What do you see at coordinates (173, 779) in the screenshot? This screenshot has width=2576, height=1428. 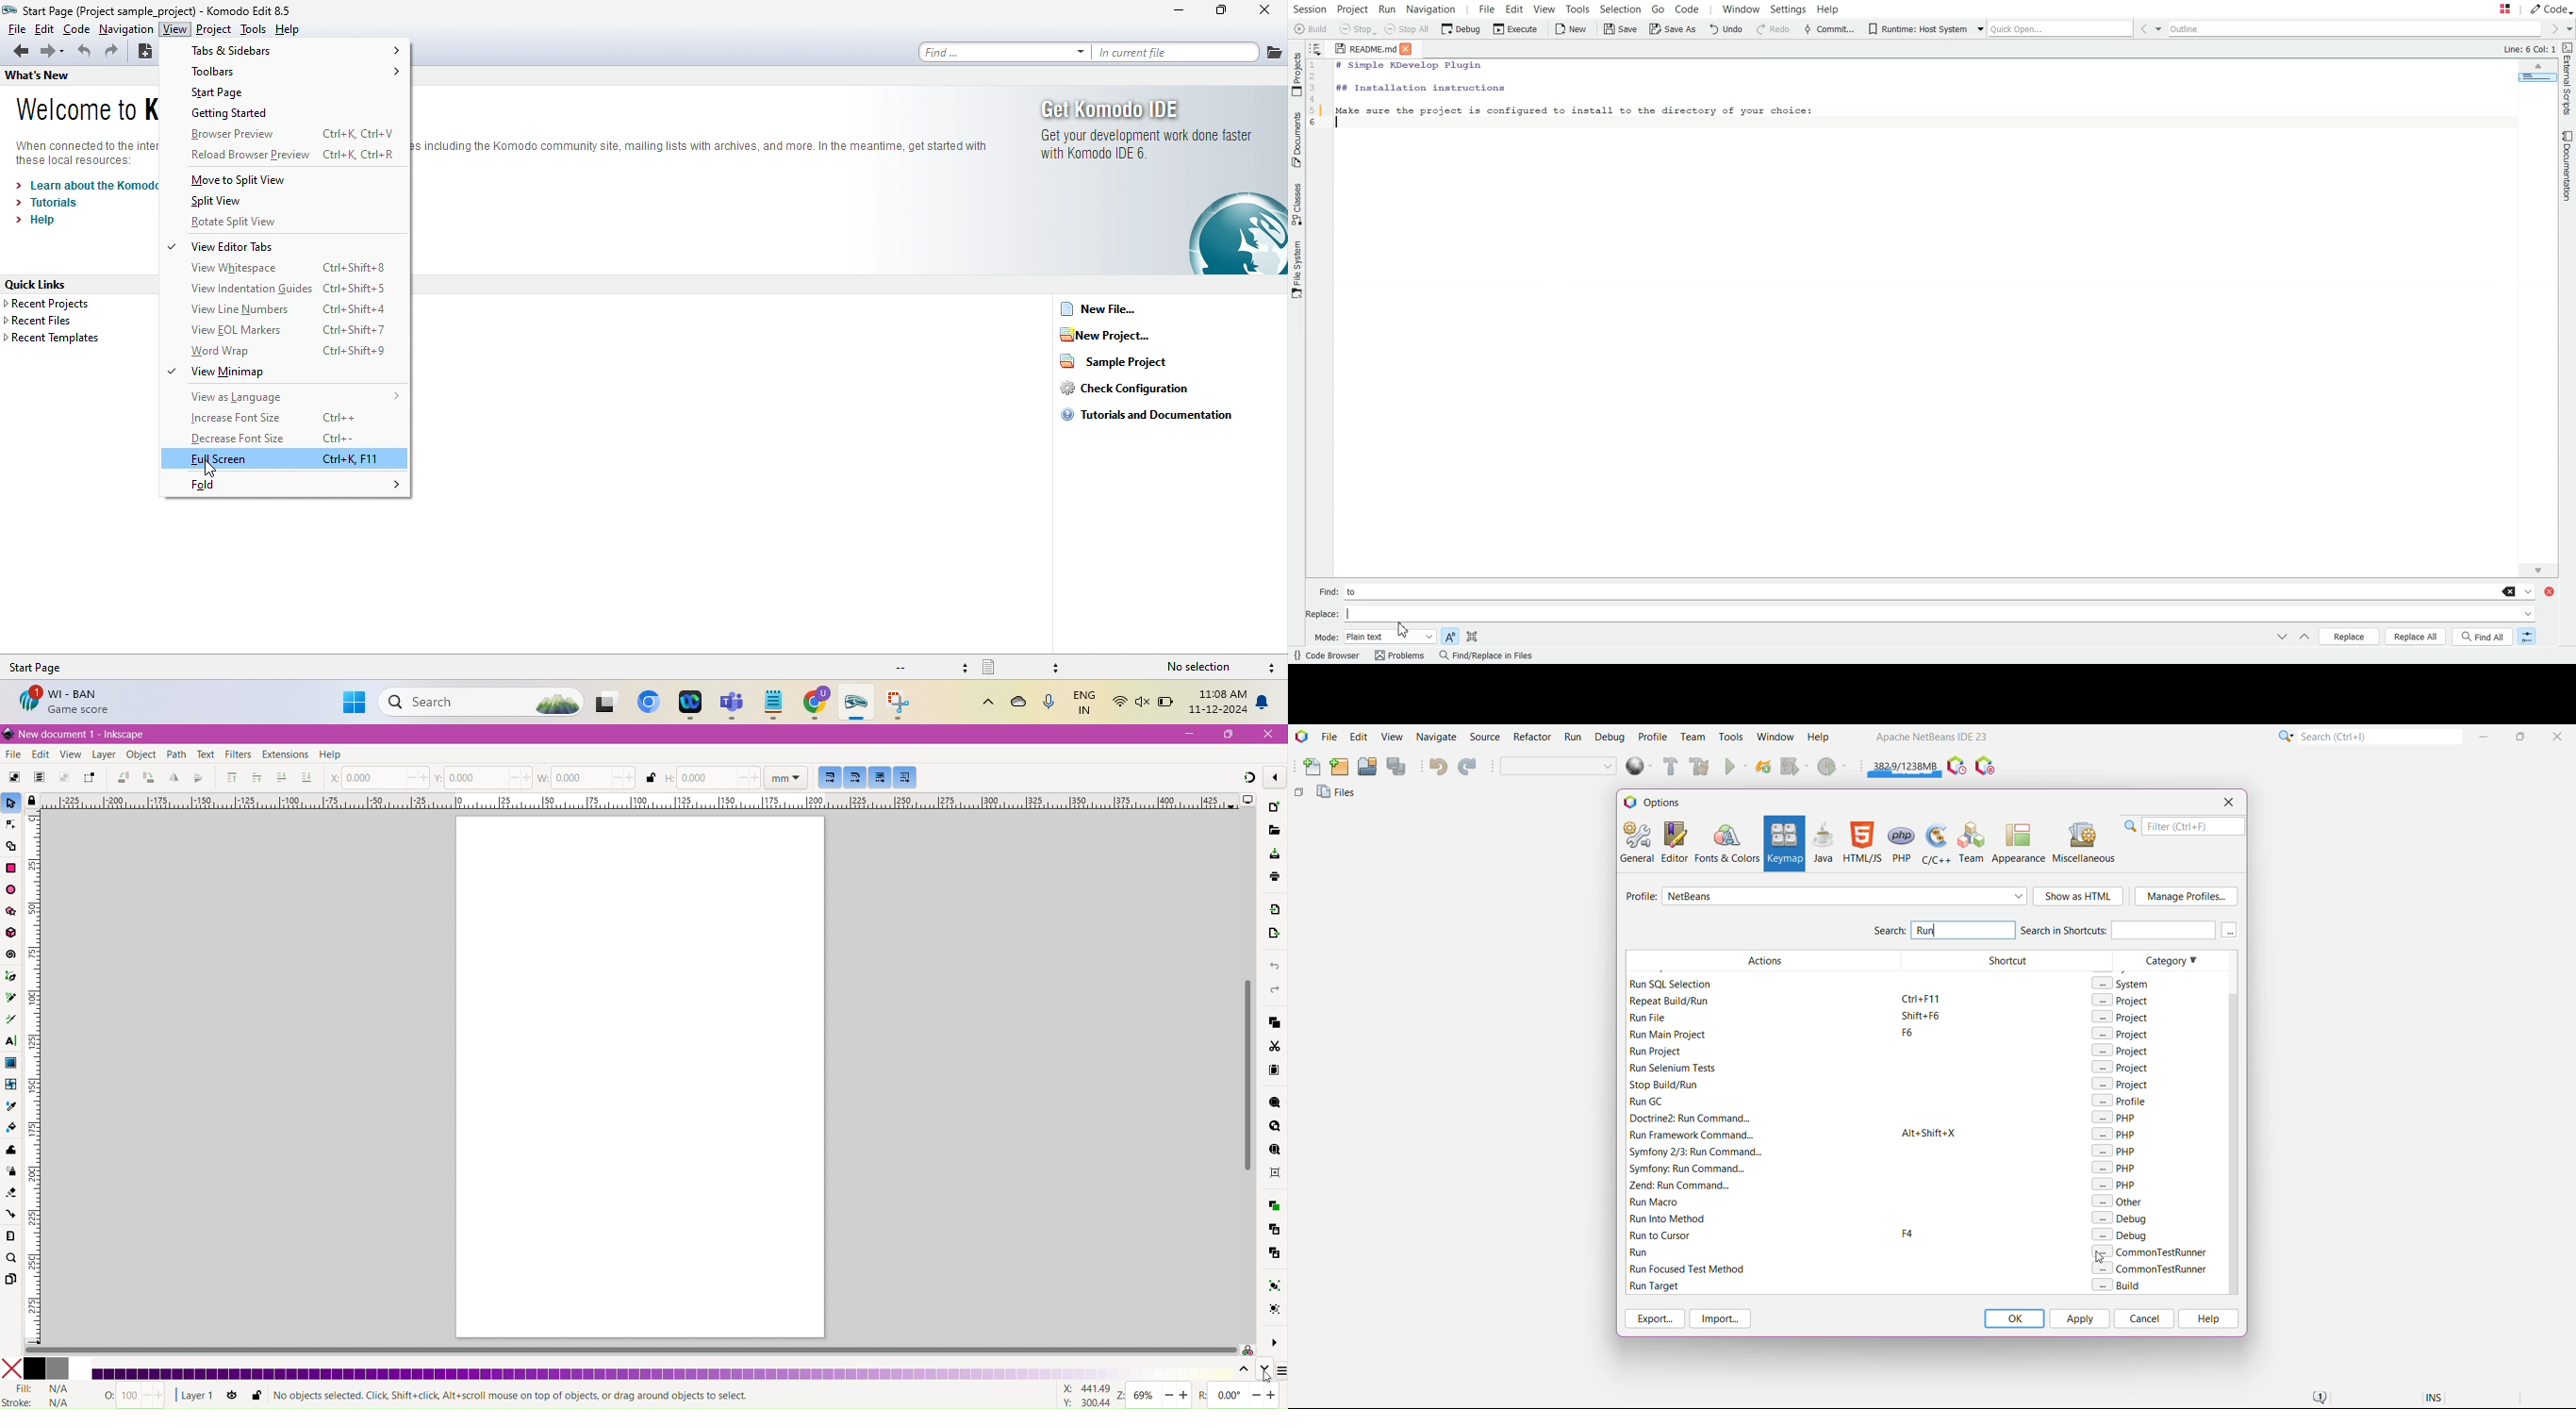 I see `Object Flip Horizontal` at bounding box center [173, 779].